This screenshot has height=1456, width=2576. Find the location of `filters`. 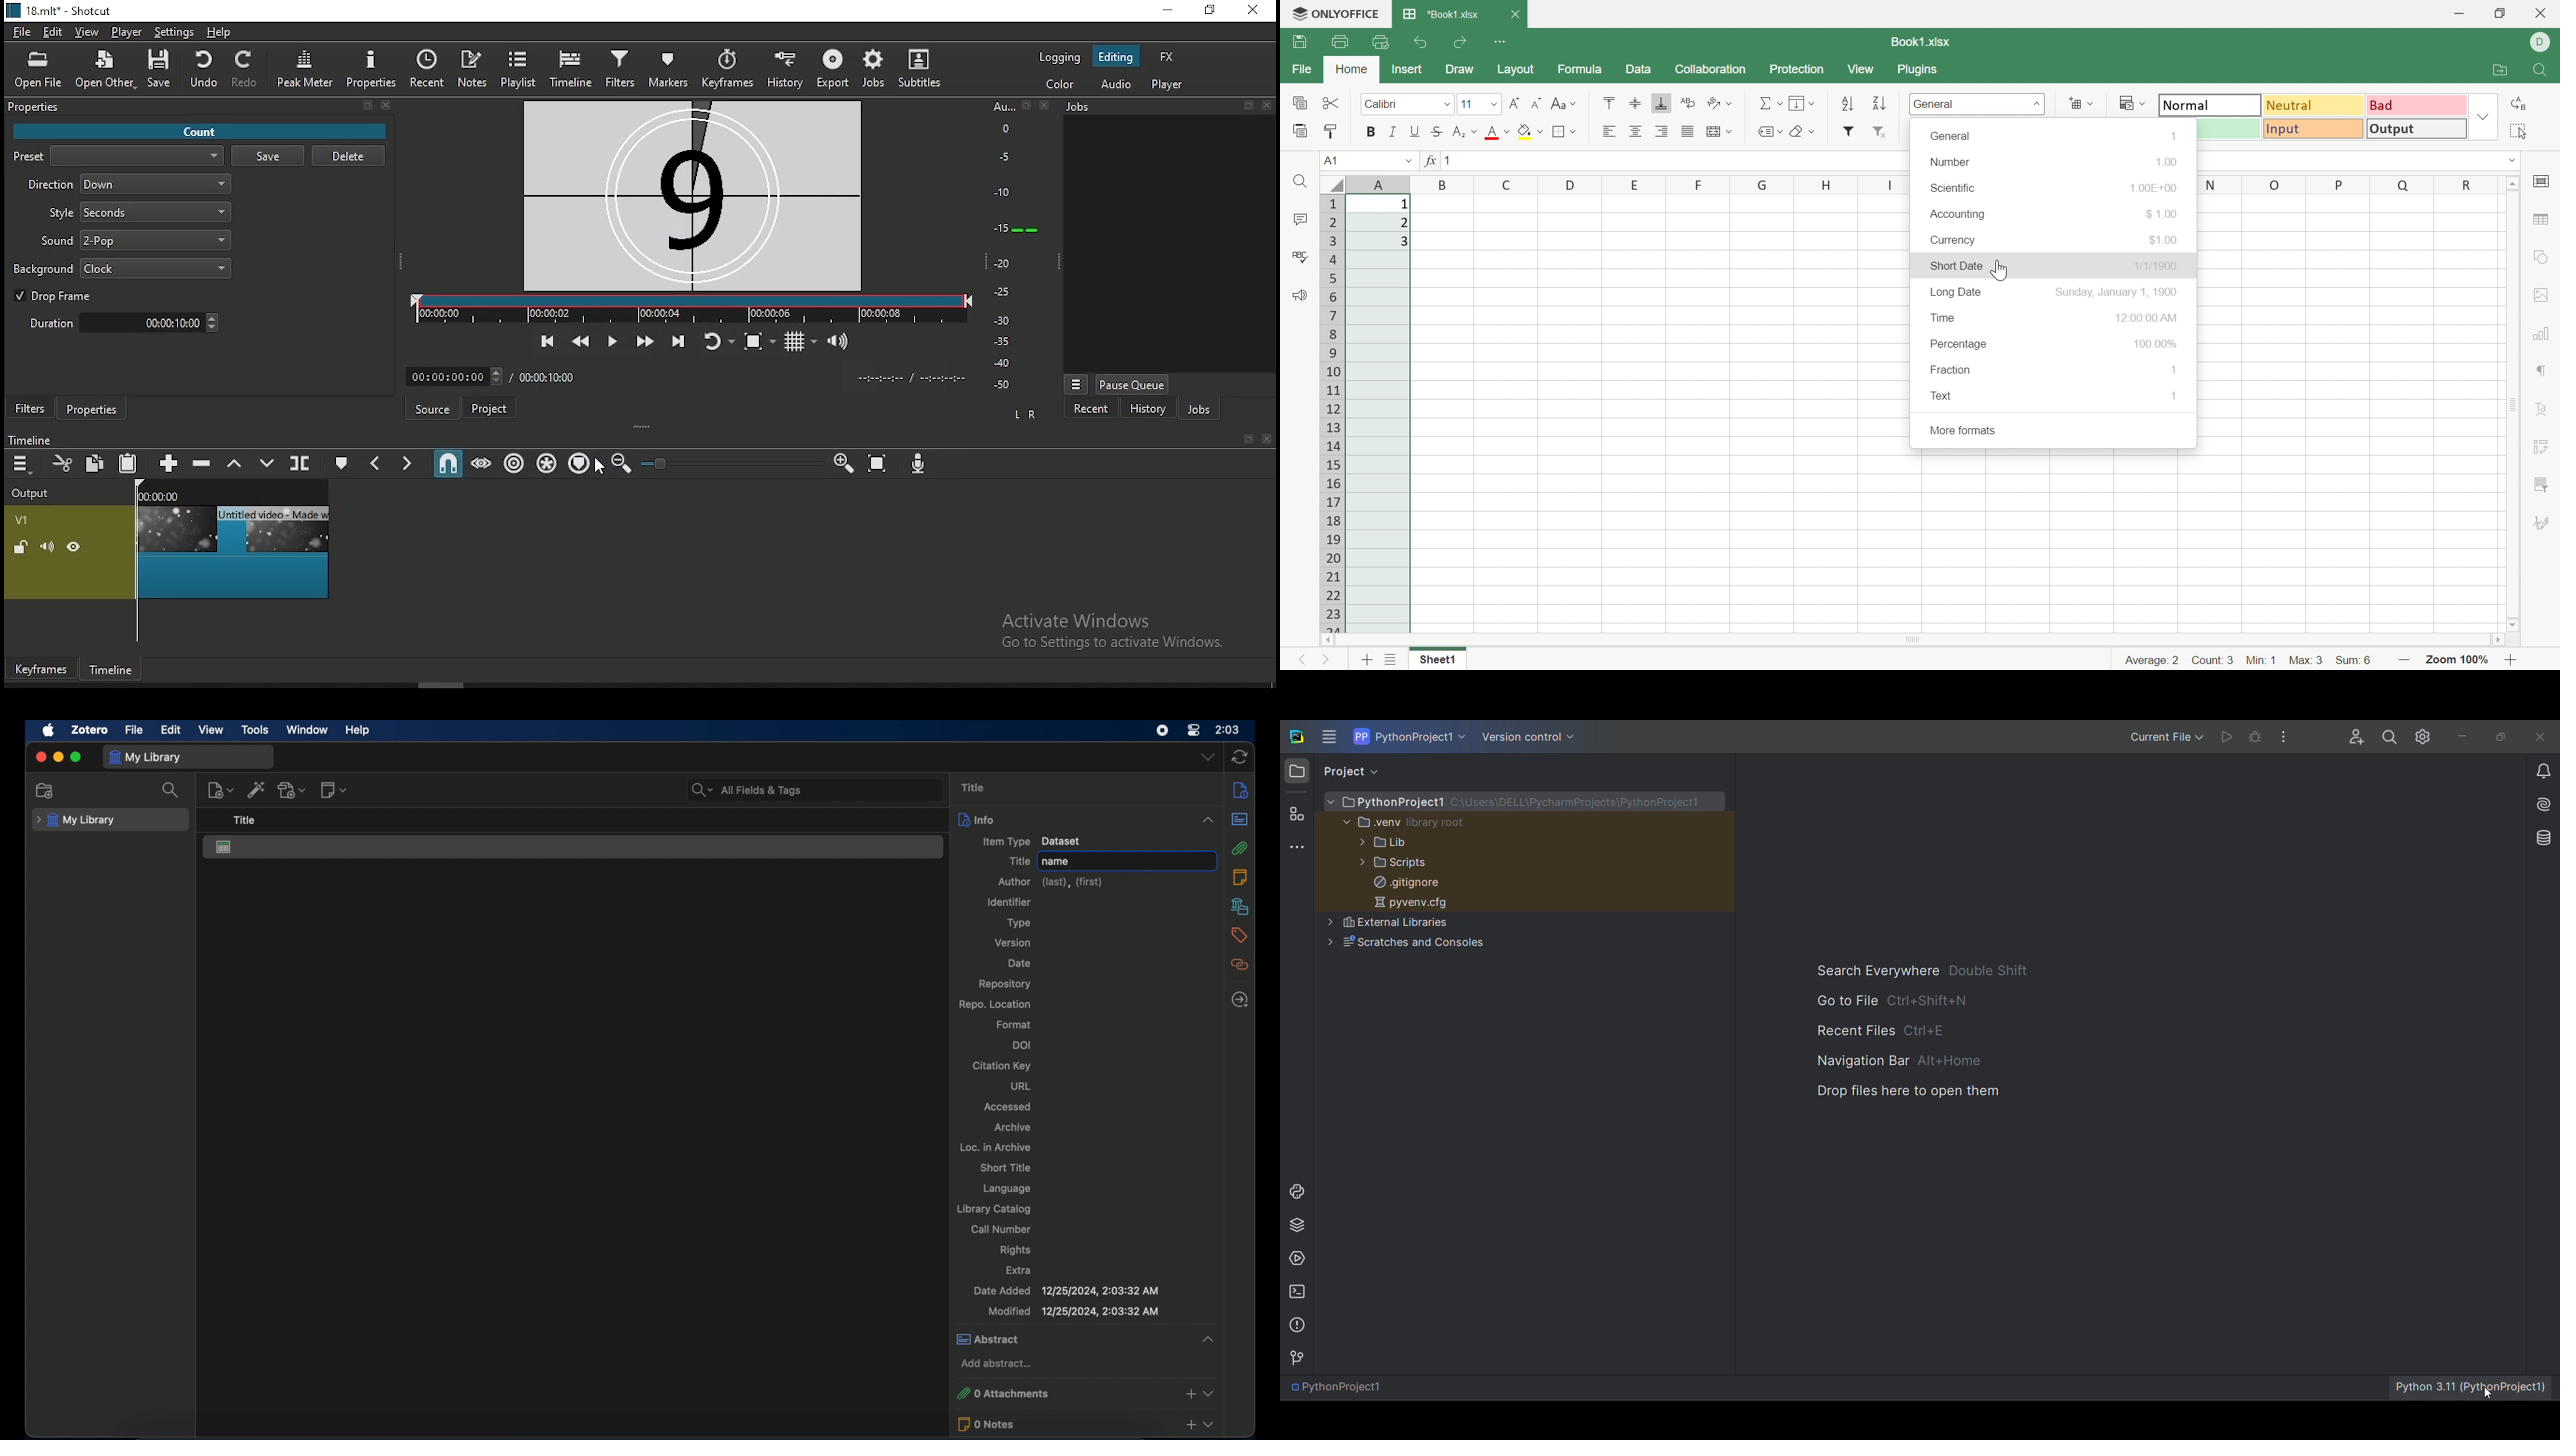

filters is located at coordinates (198, 111).